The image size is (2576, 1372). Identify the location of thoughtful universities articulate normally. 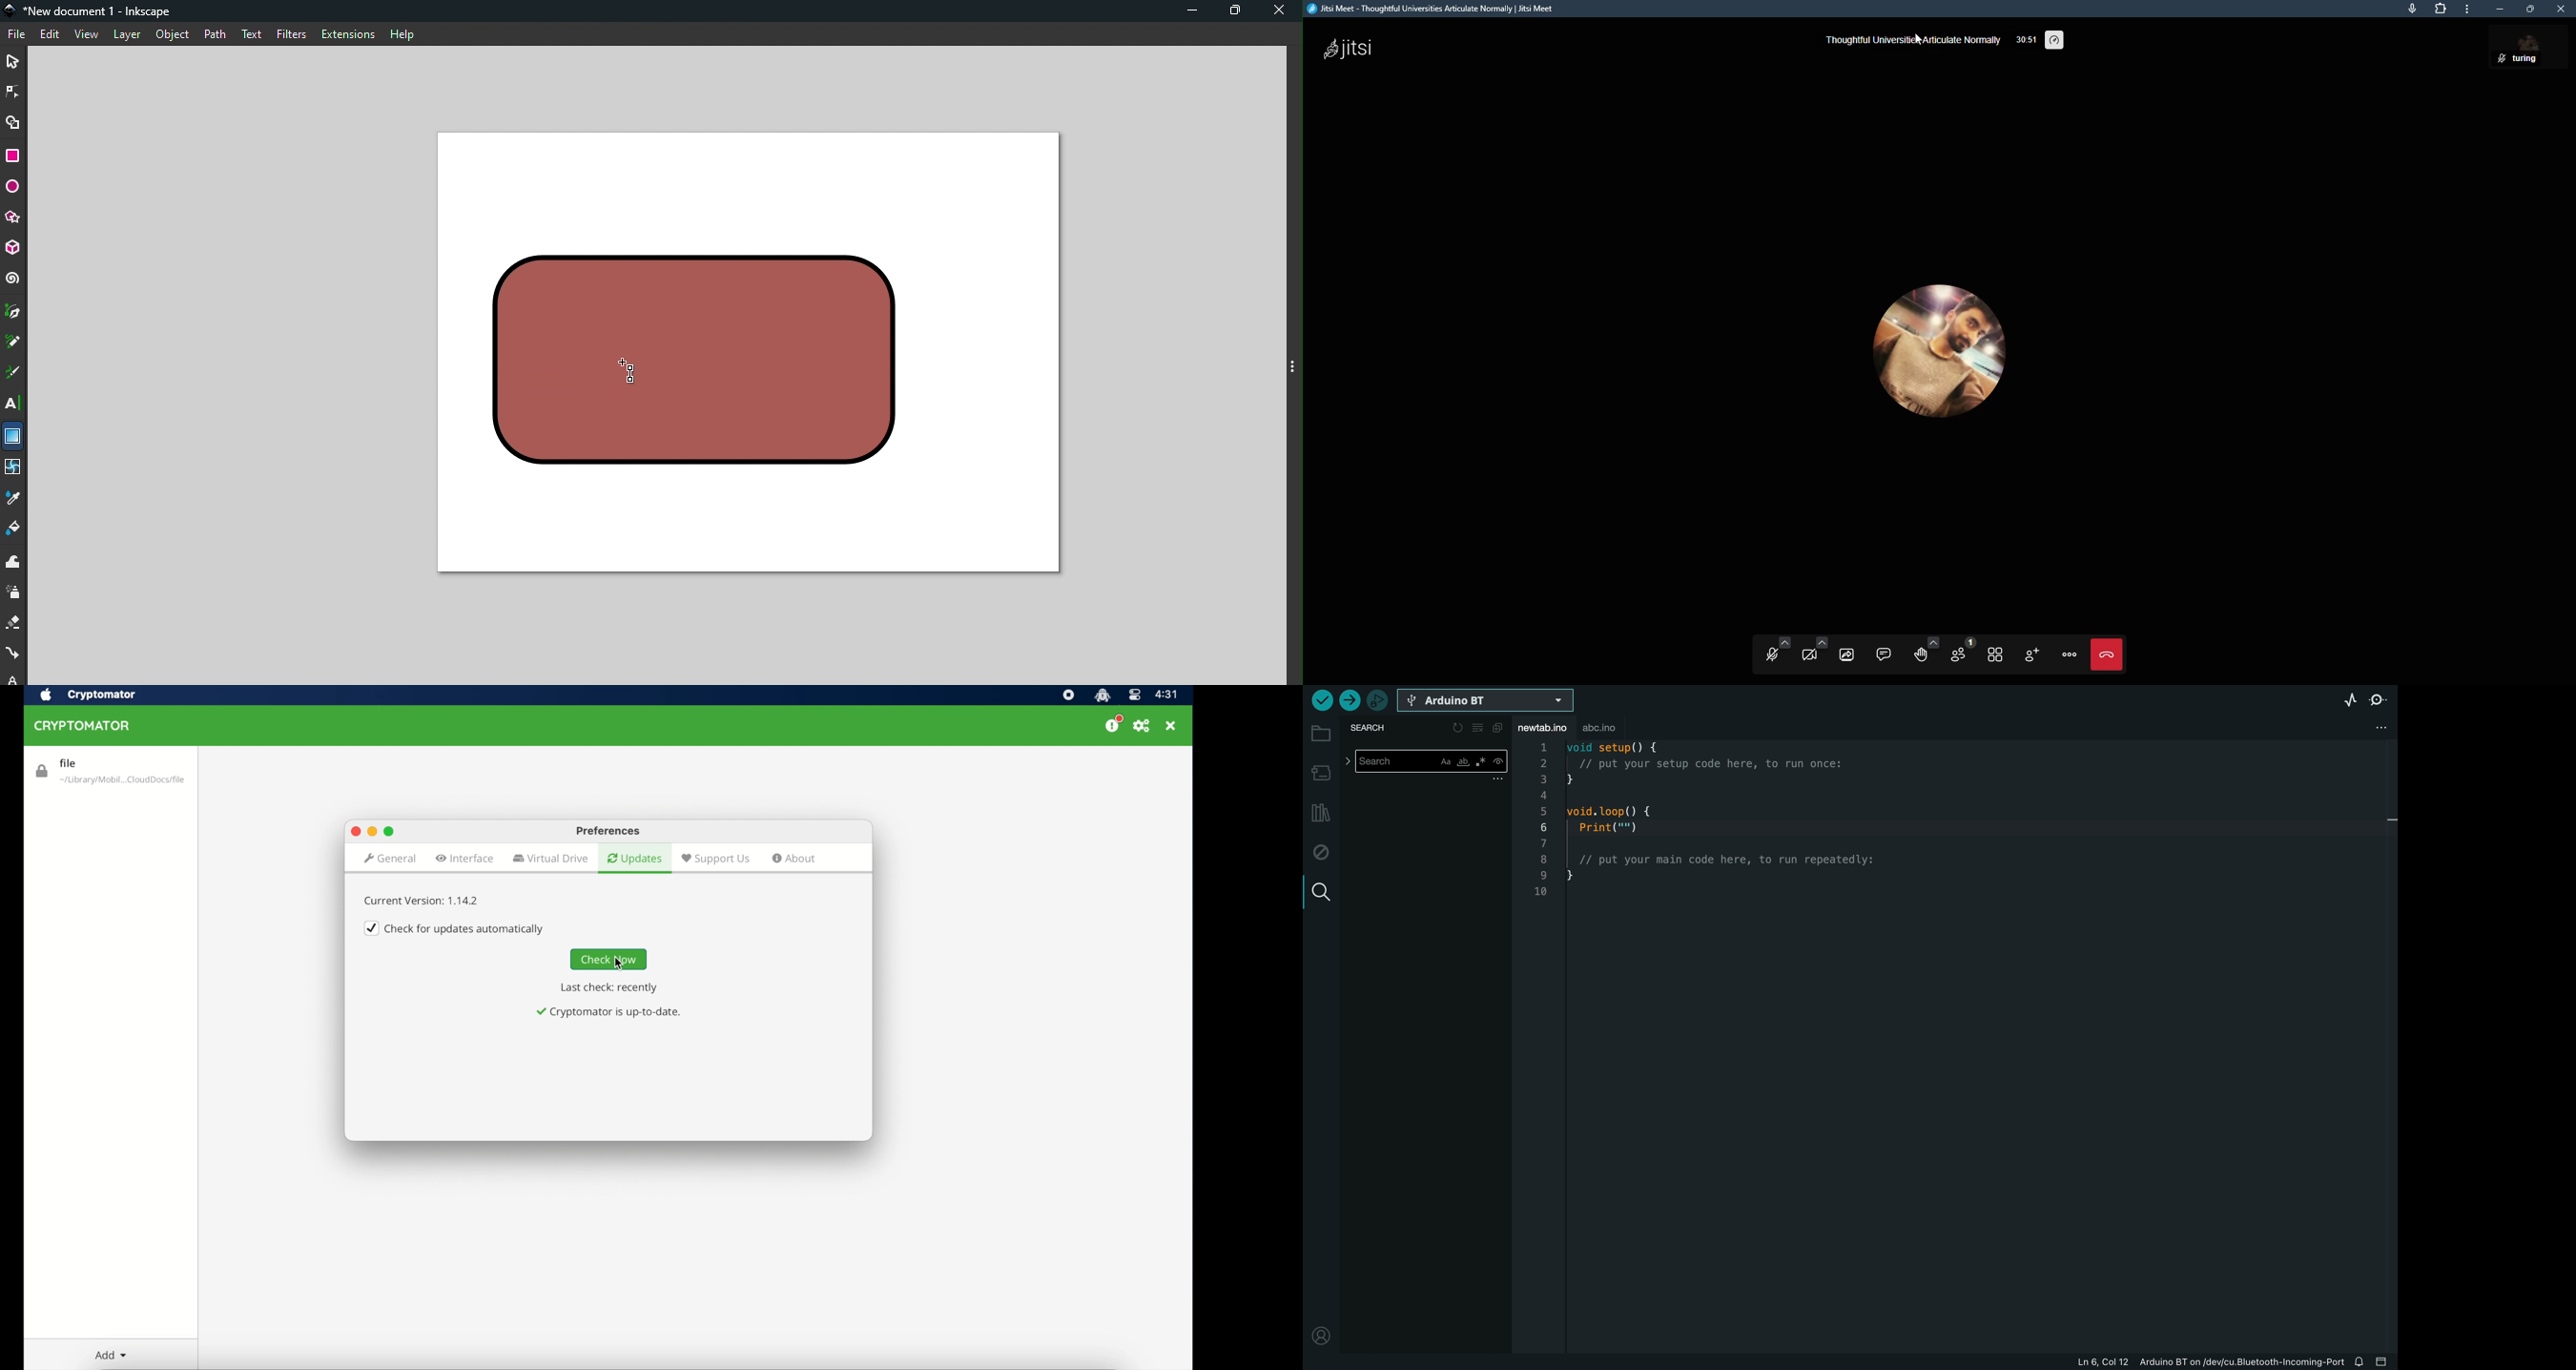
(1911, 40).